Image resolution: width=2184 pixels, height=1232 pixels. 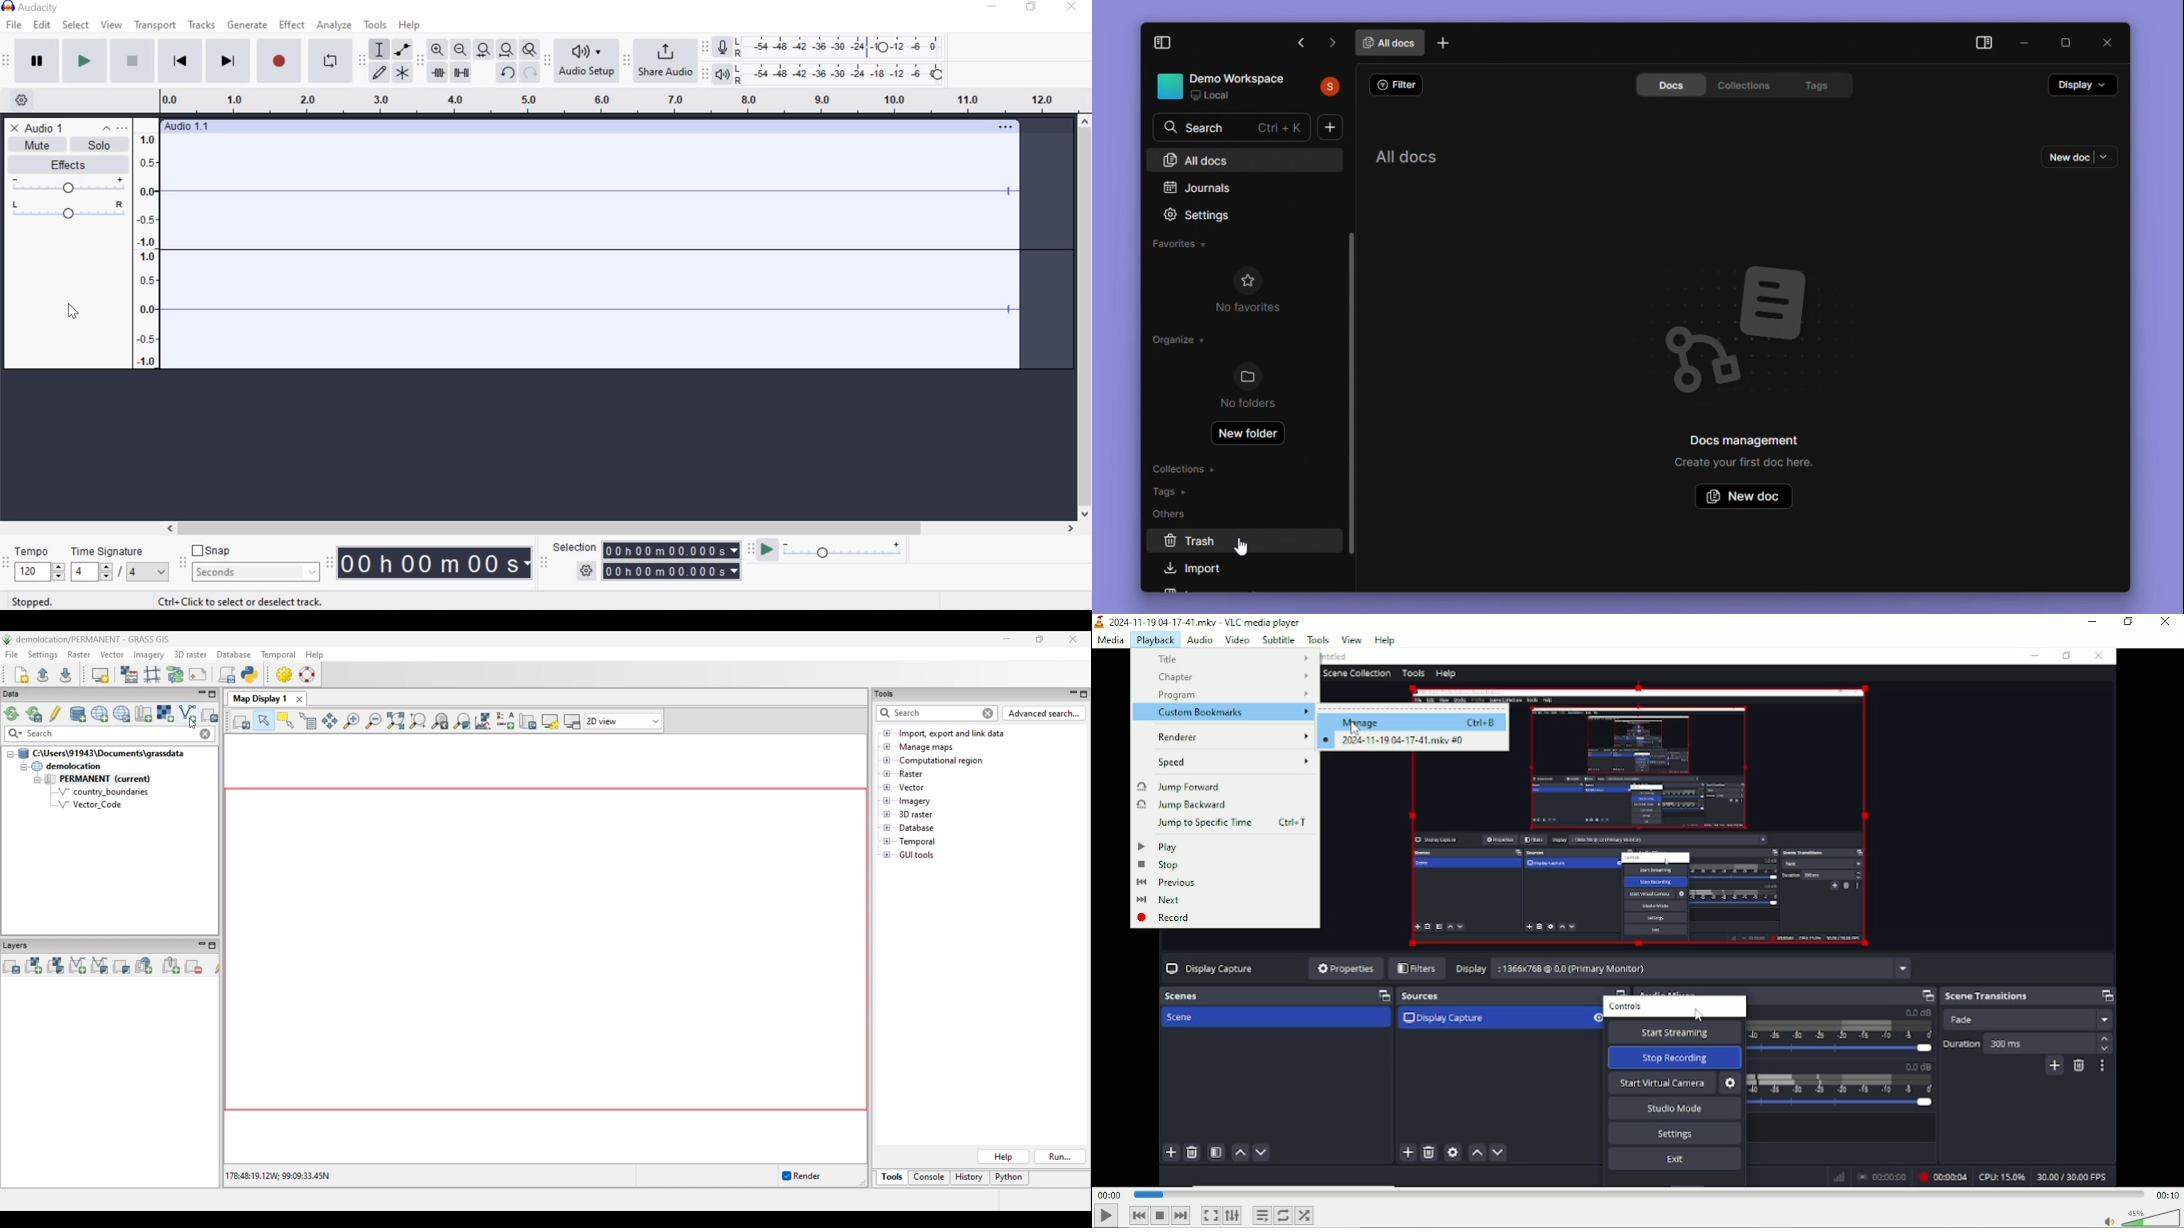 I want to click on previous tab, so click(x=1299, y=42).